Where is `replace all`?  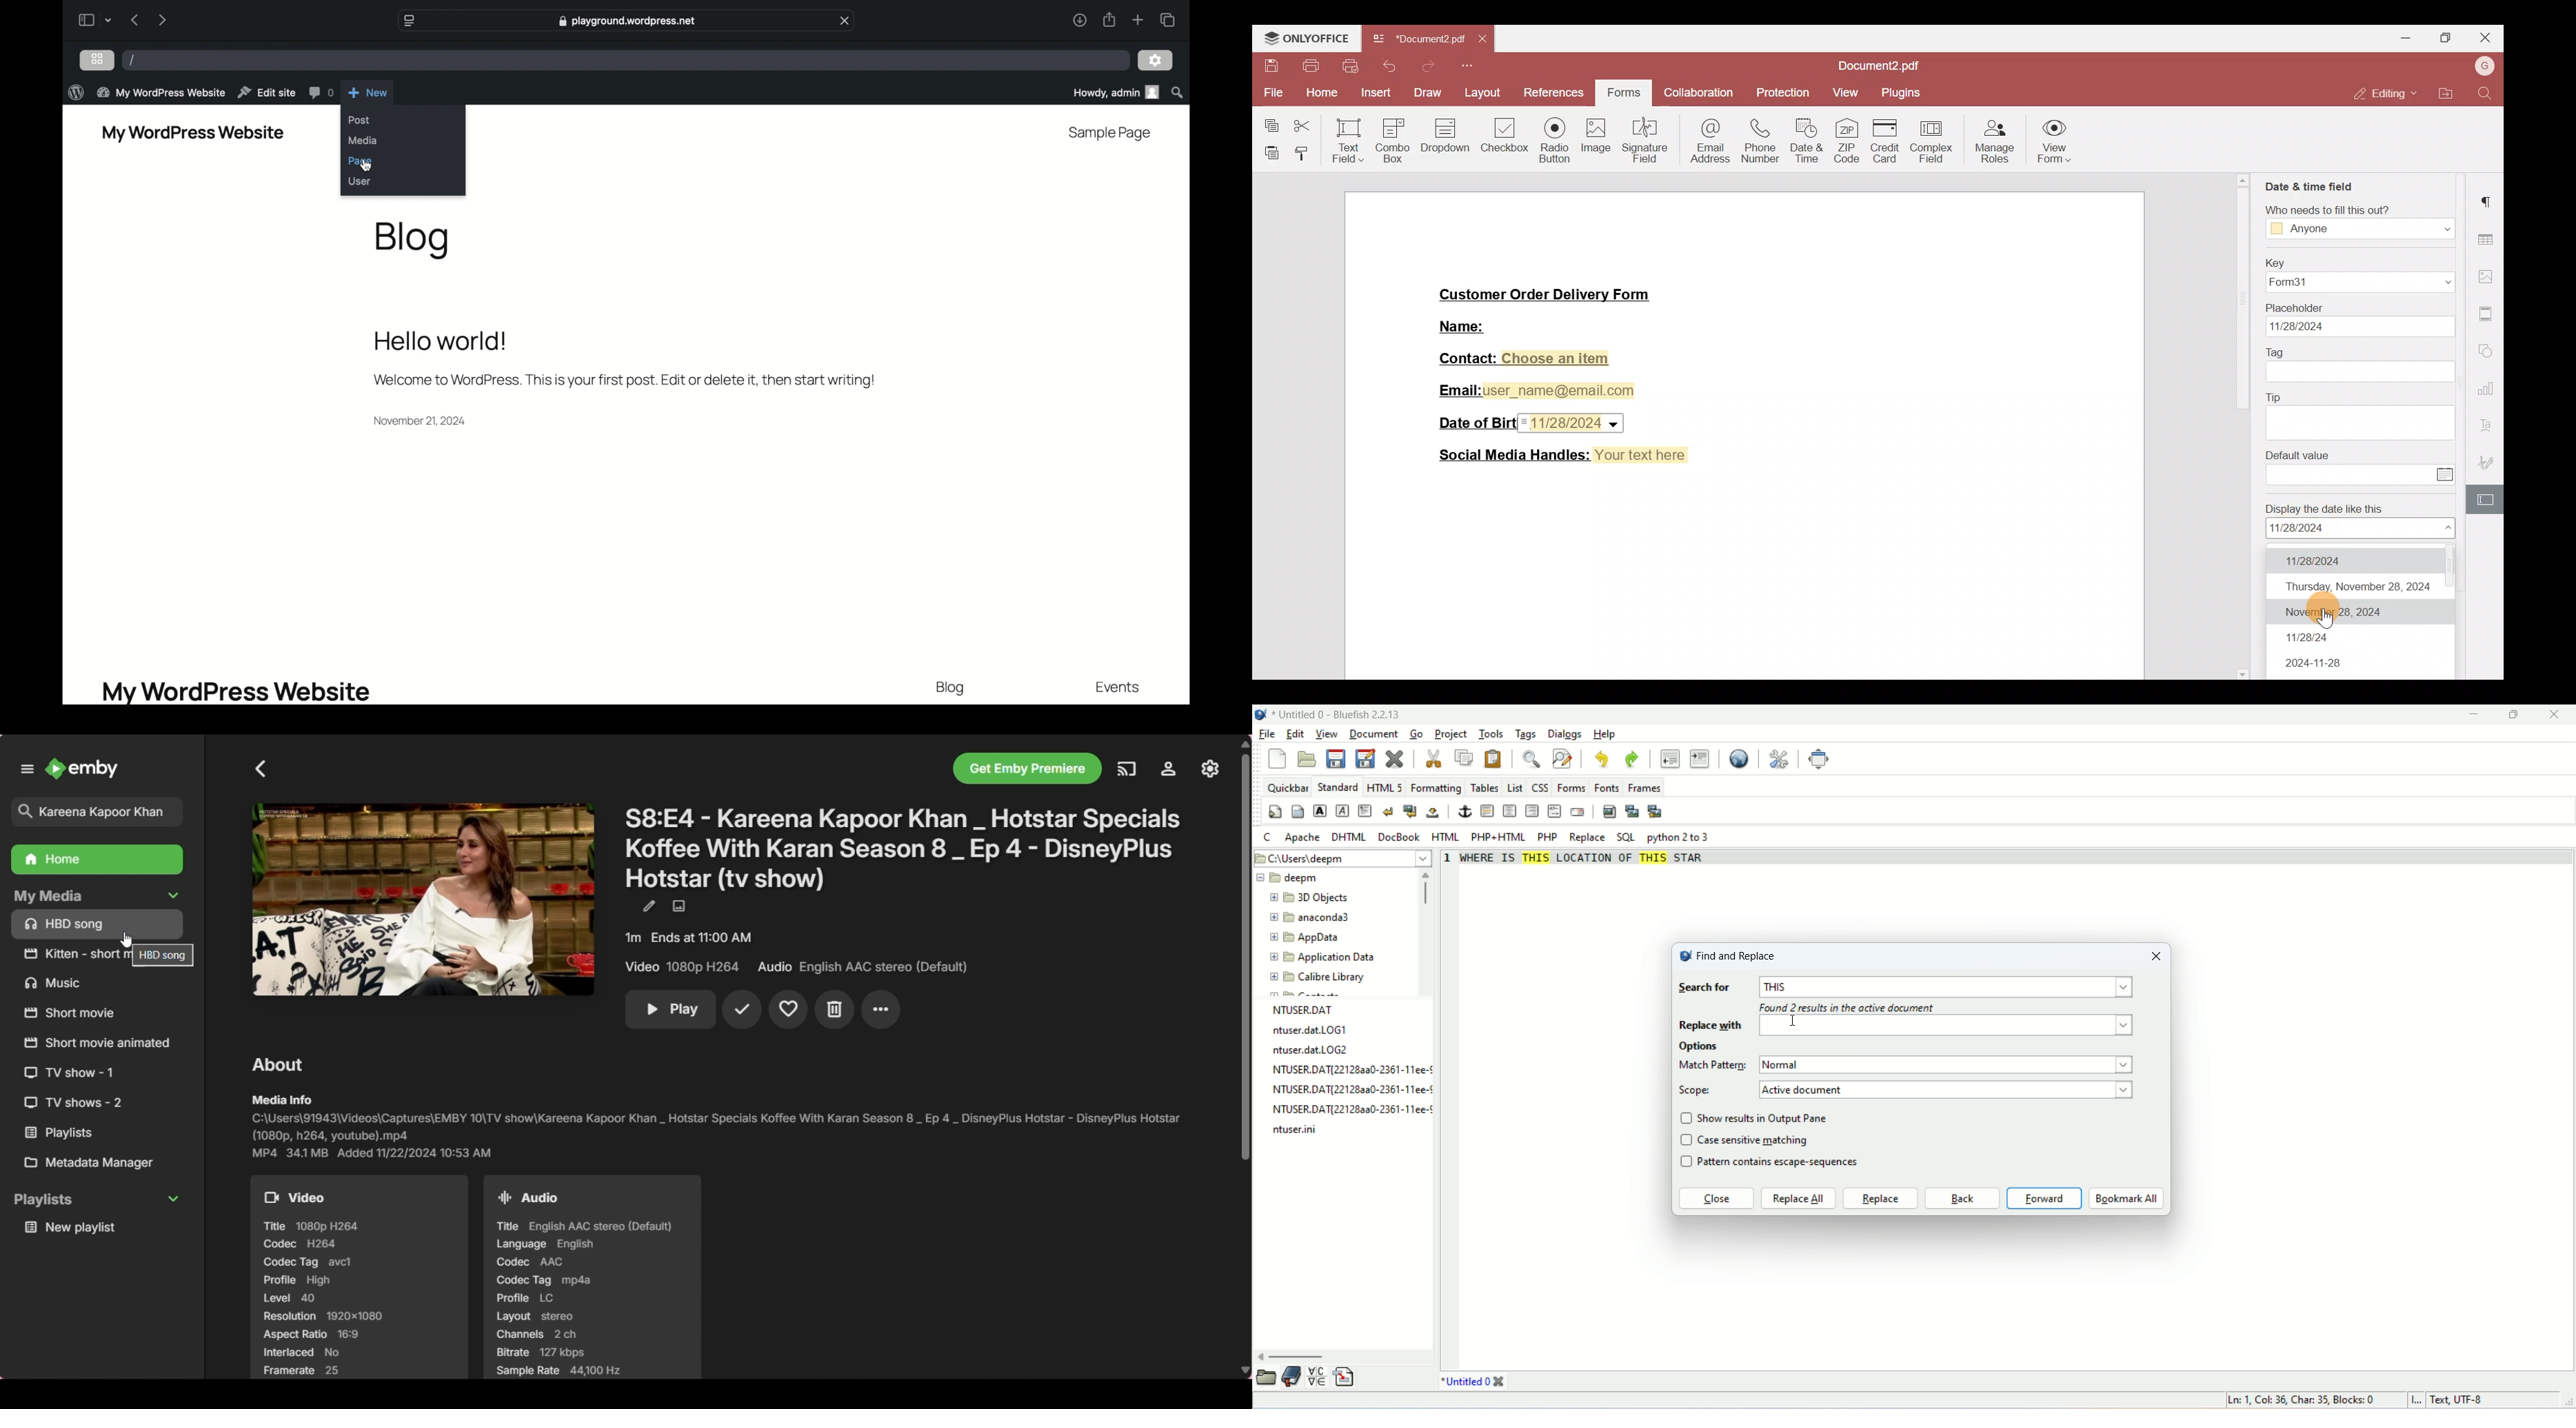
replace all is located at coordinates (1799, 1199).